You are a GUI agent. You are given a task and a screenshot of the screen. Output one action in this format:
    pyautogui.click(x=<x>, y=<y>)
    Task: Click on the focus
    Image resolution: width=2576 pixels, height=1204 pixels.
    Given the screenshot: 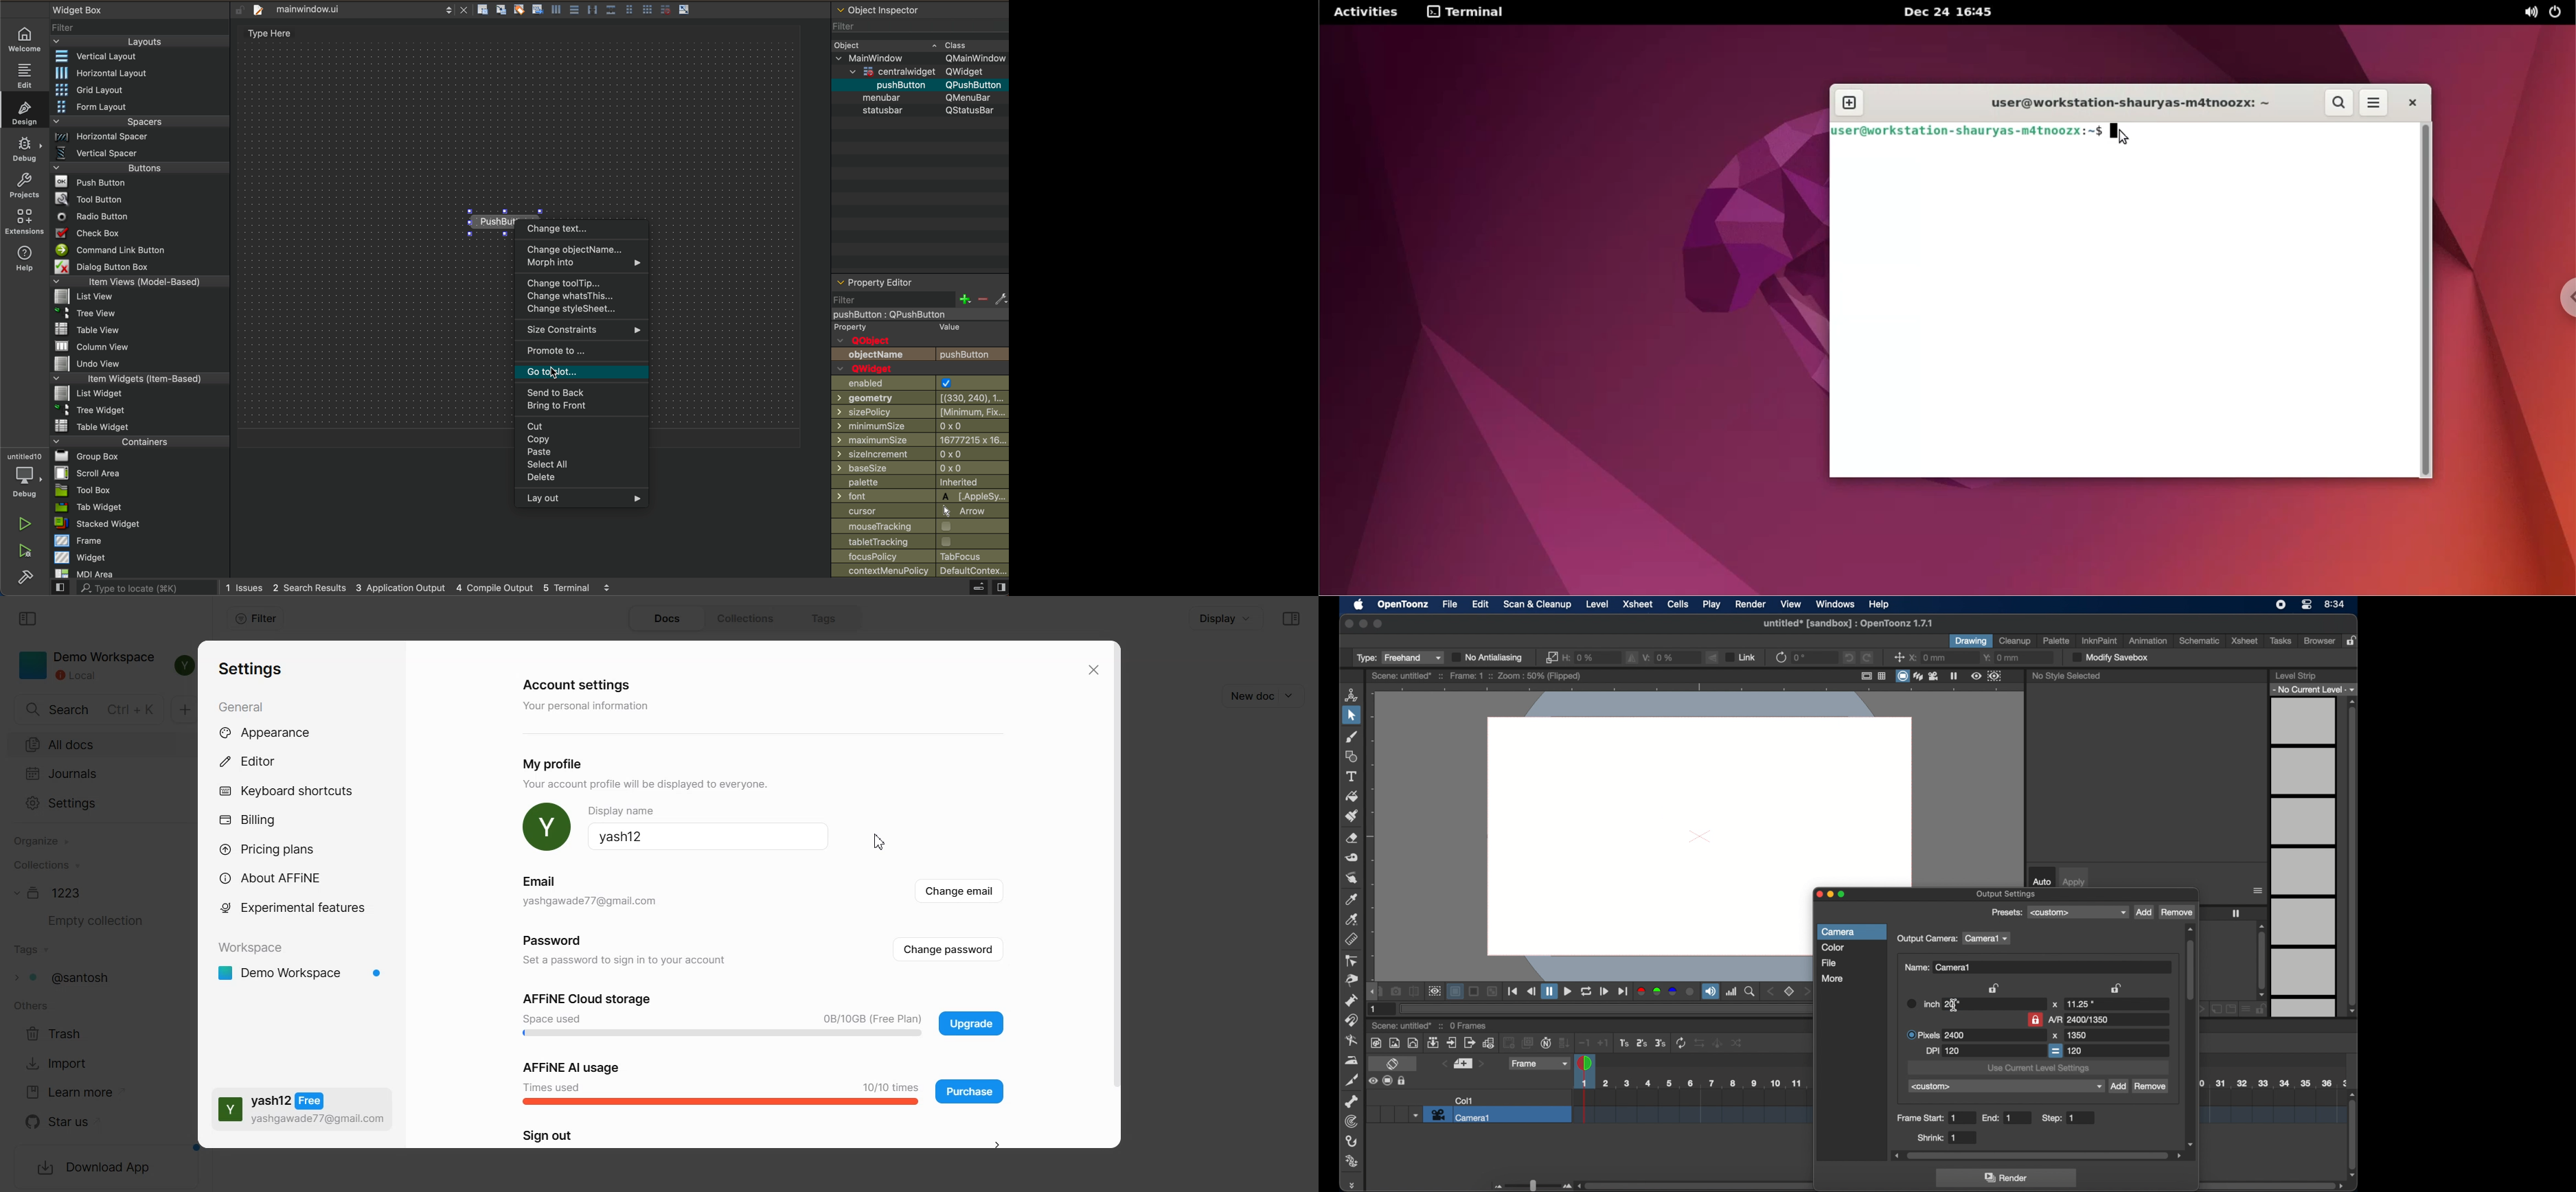 What is the action you would take?
    pyautogui.click(x=919, y=556)
    